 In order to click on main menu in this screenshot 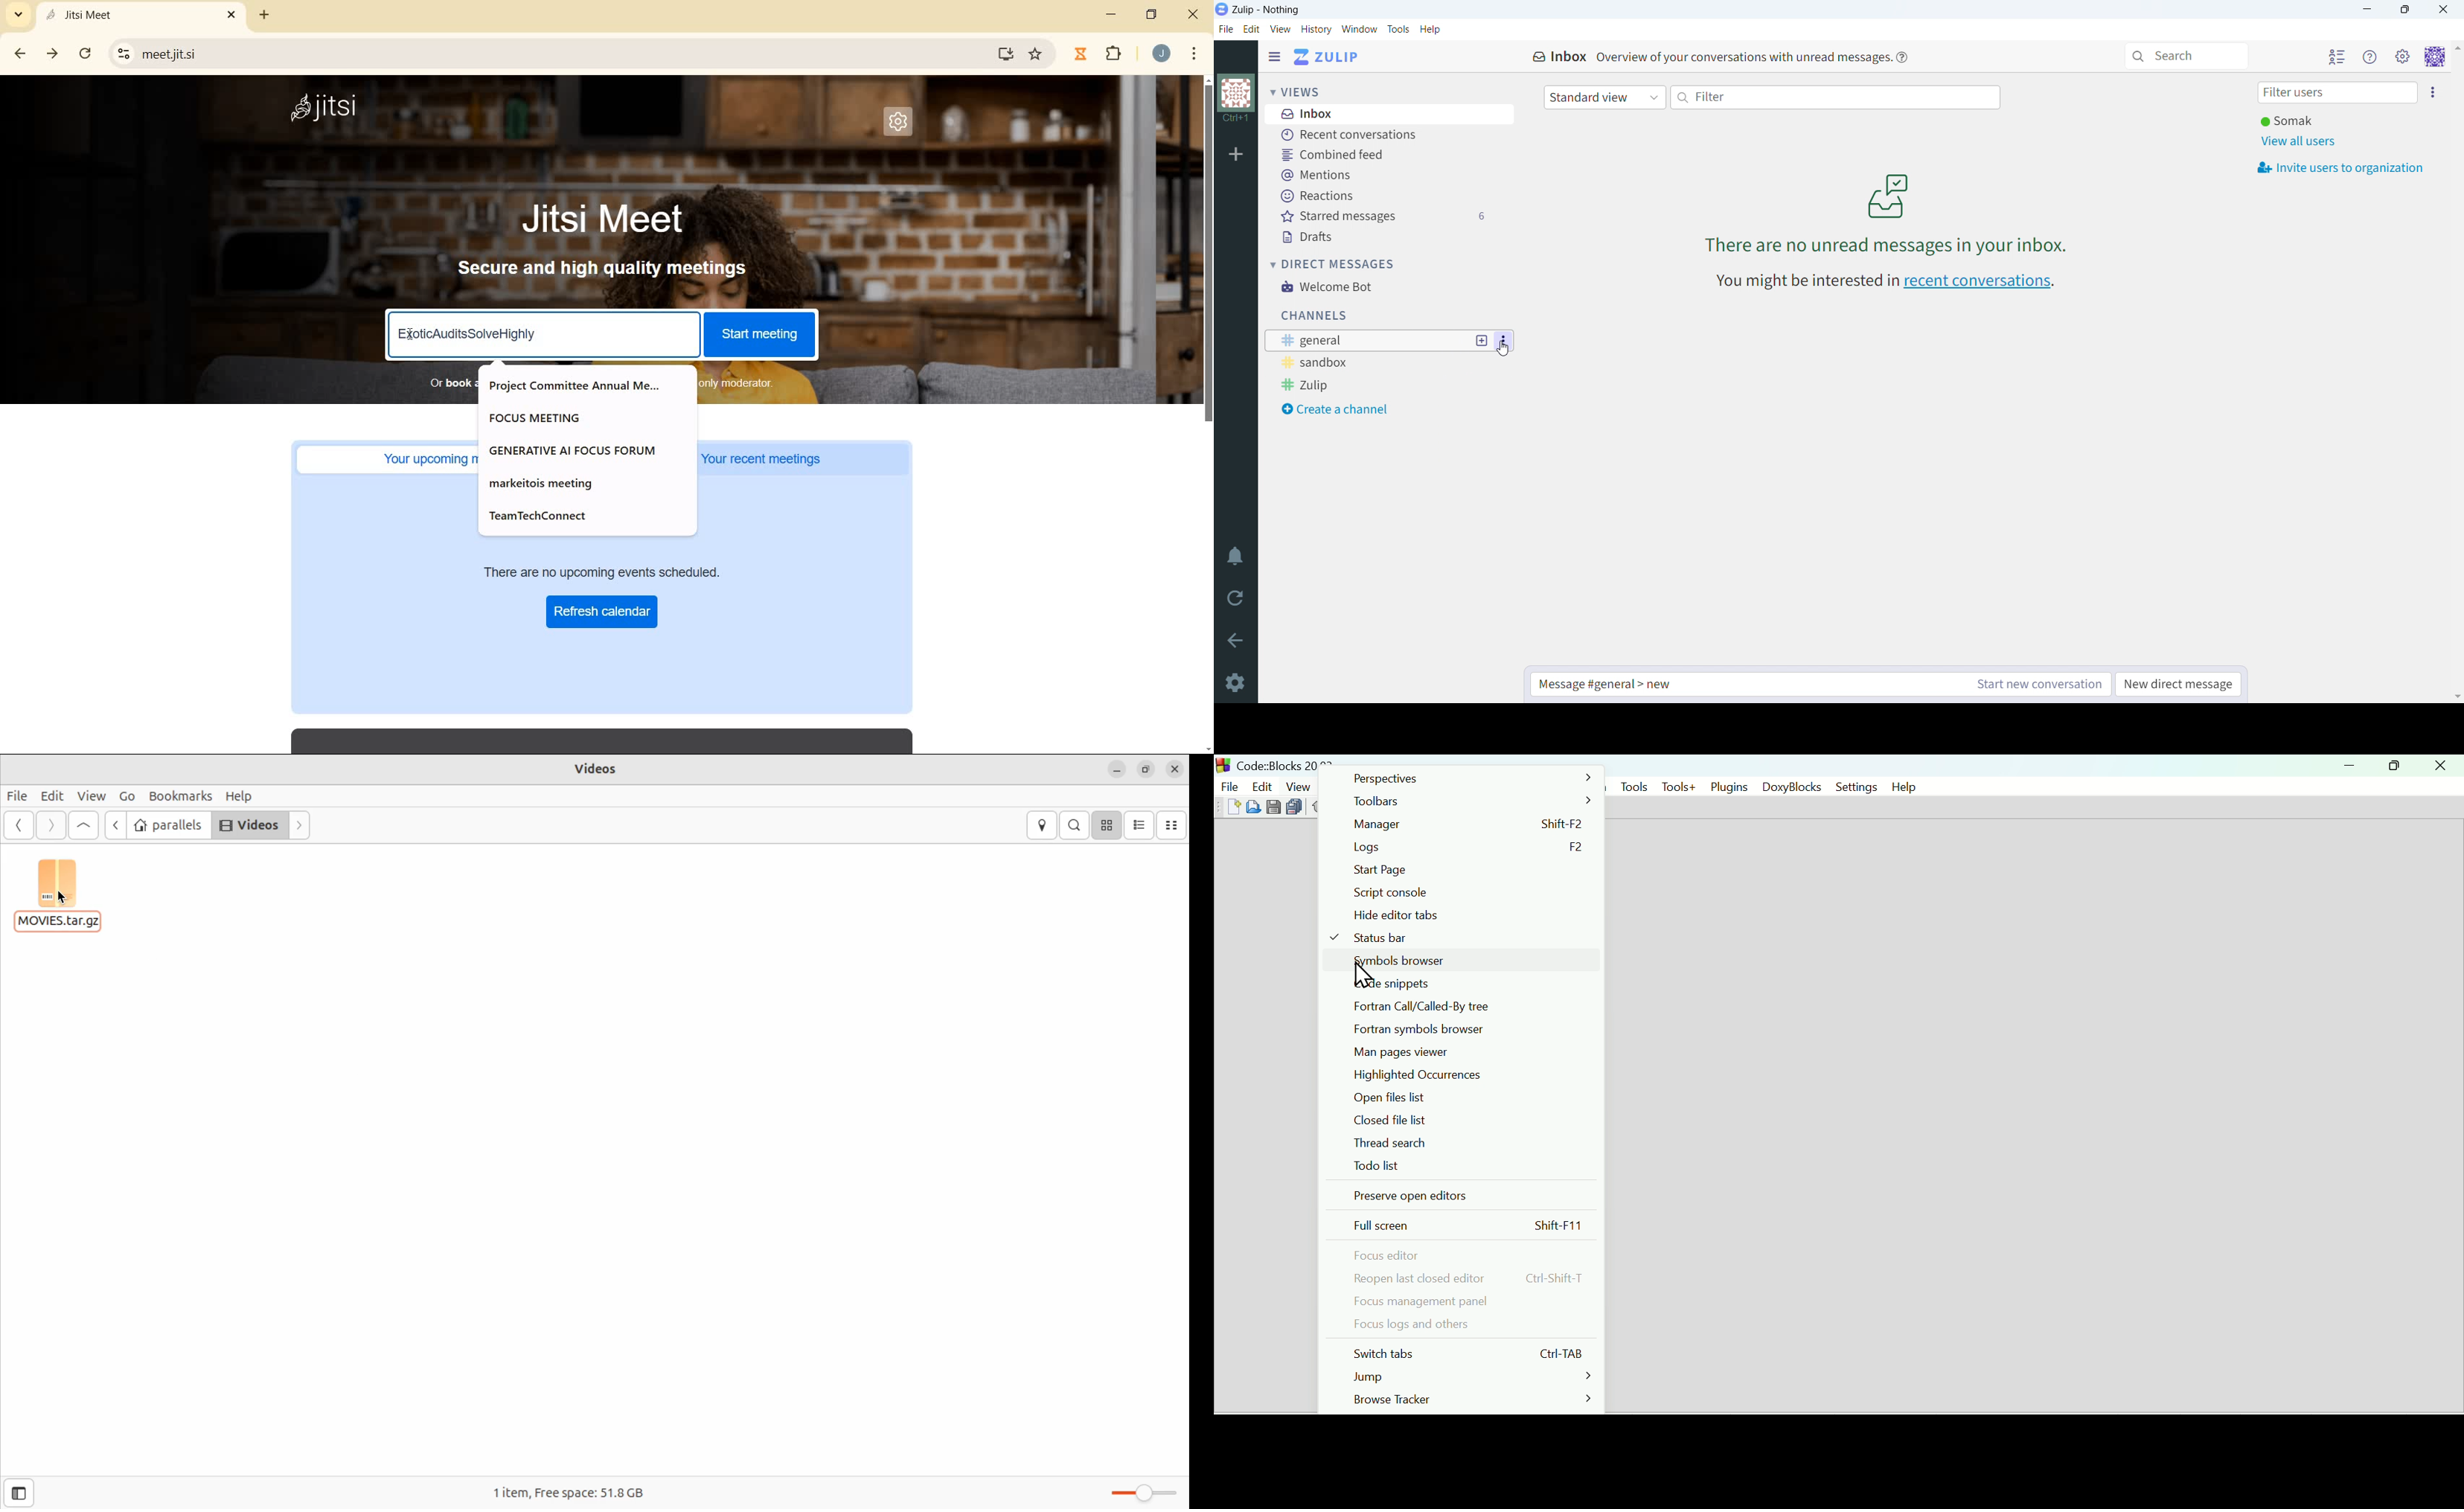, I will do `click(2403, 57)`.